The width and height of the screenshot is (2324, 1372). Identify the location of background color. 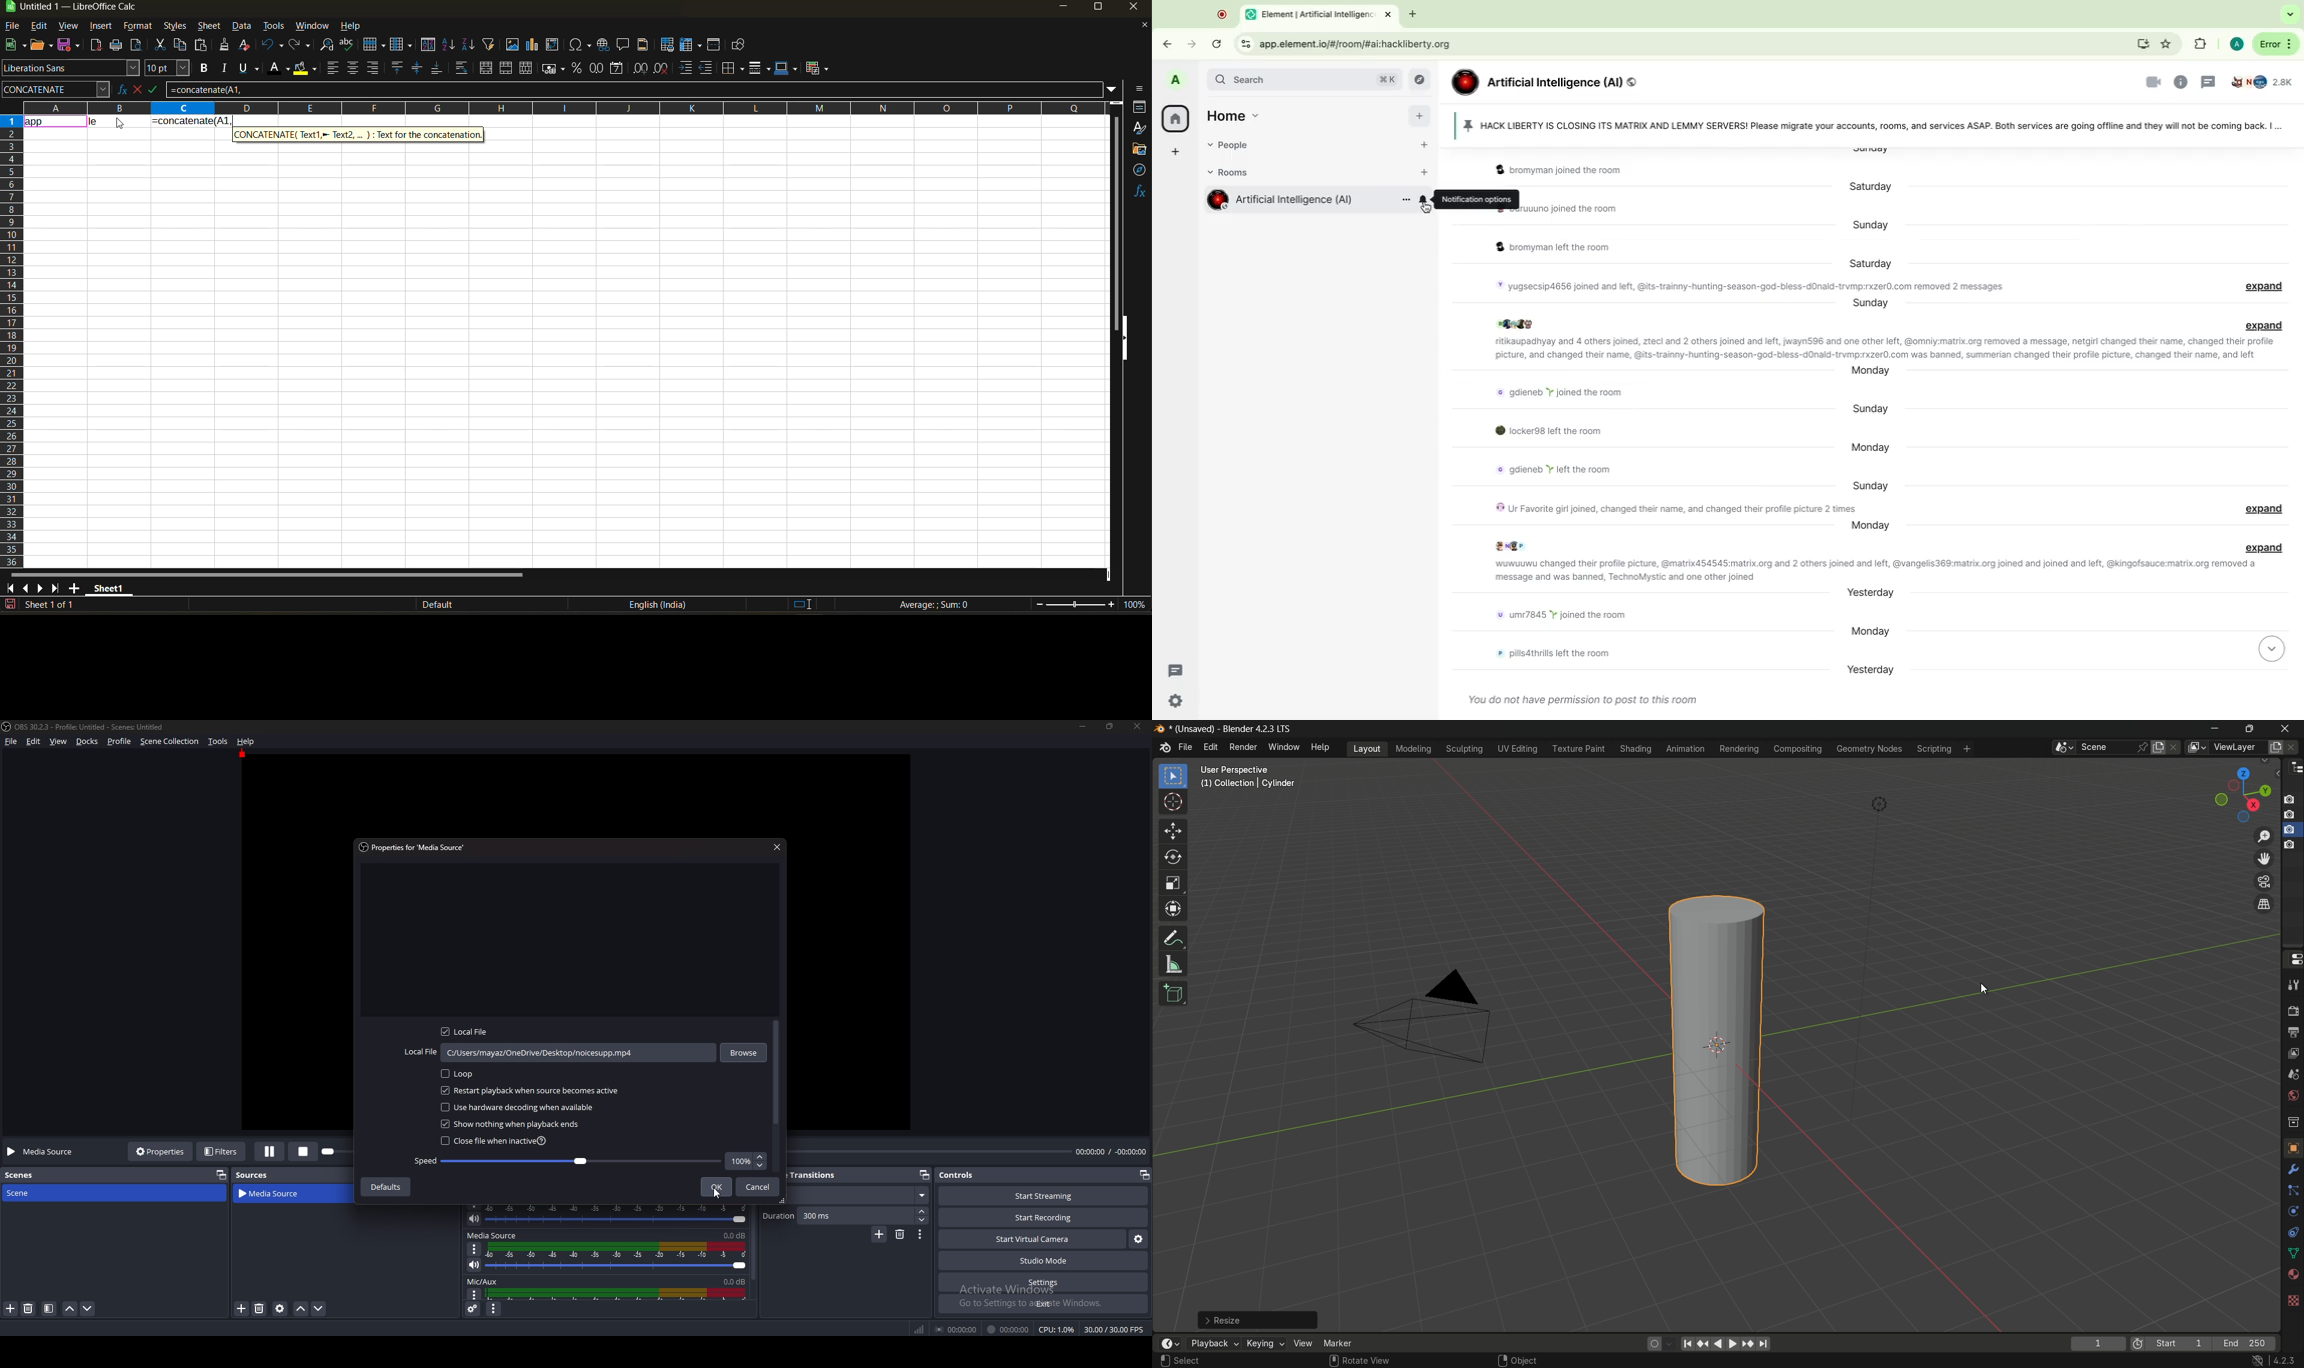
(304, 69).